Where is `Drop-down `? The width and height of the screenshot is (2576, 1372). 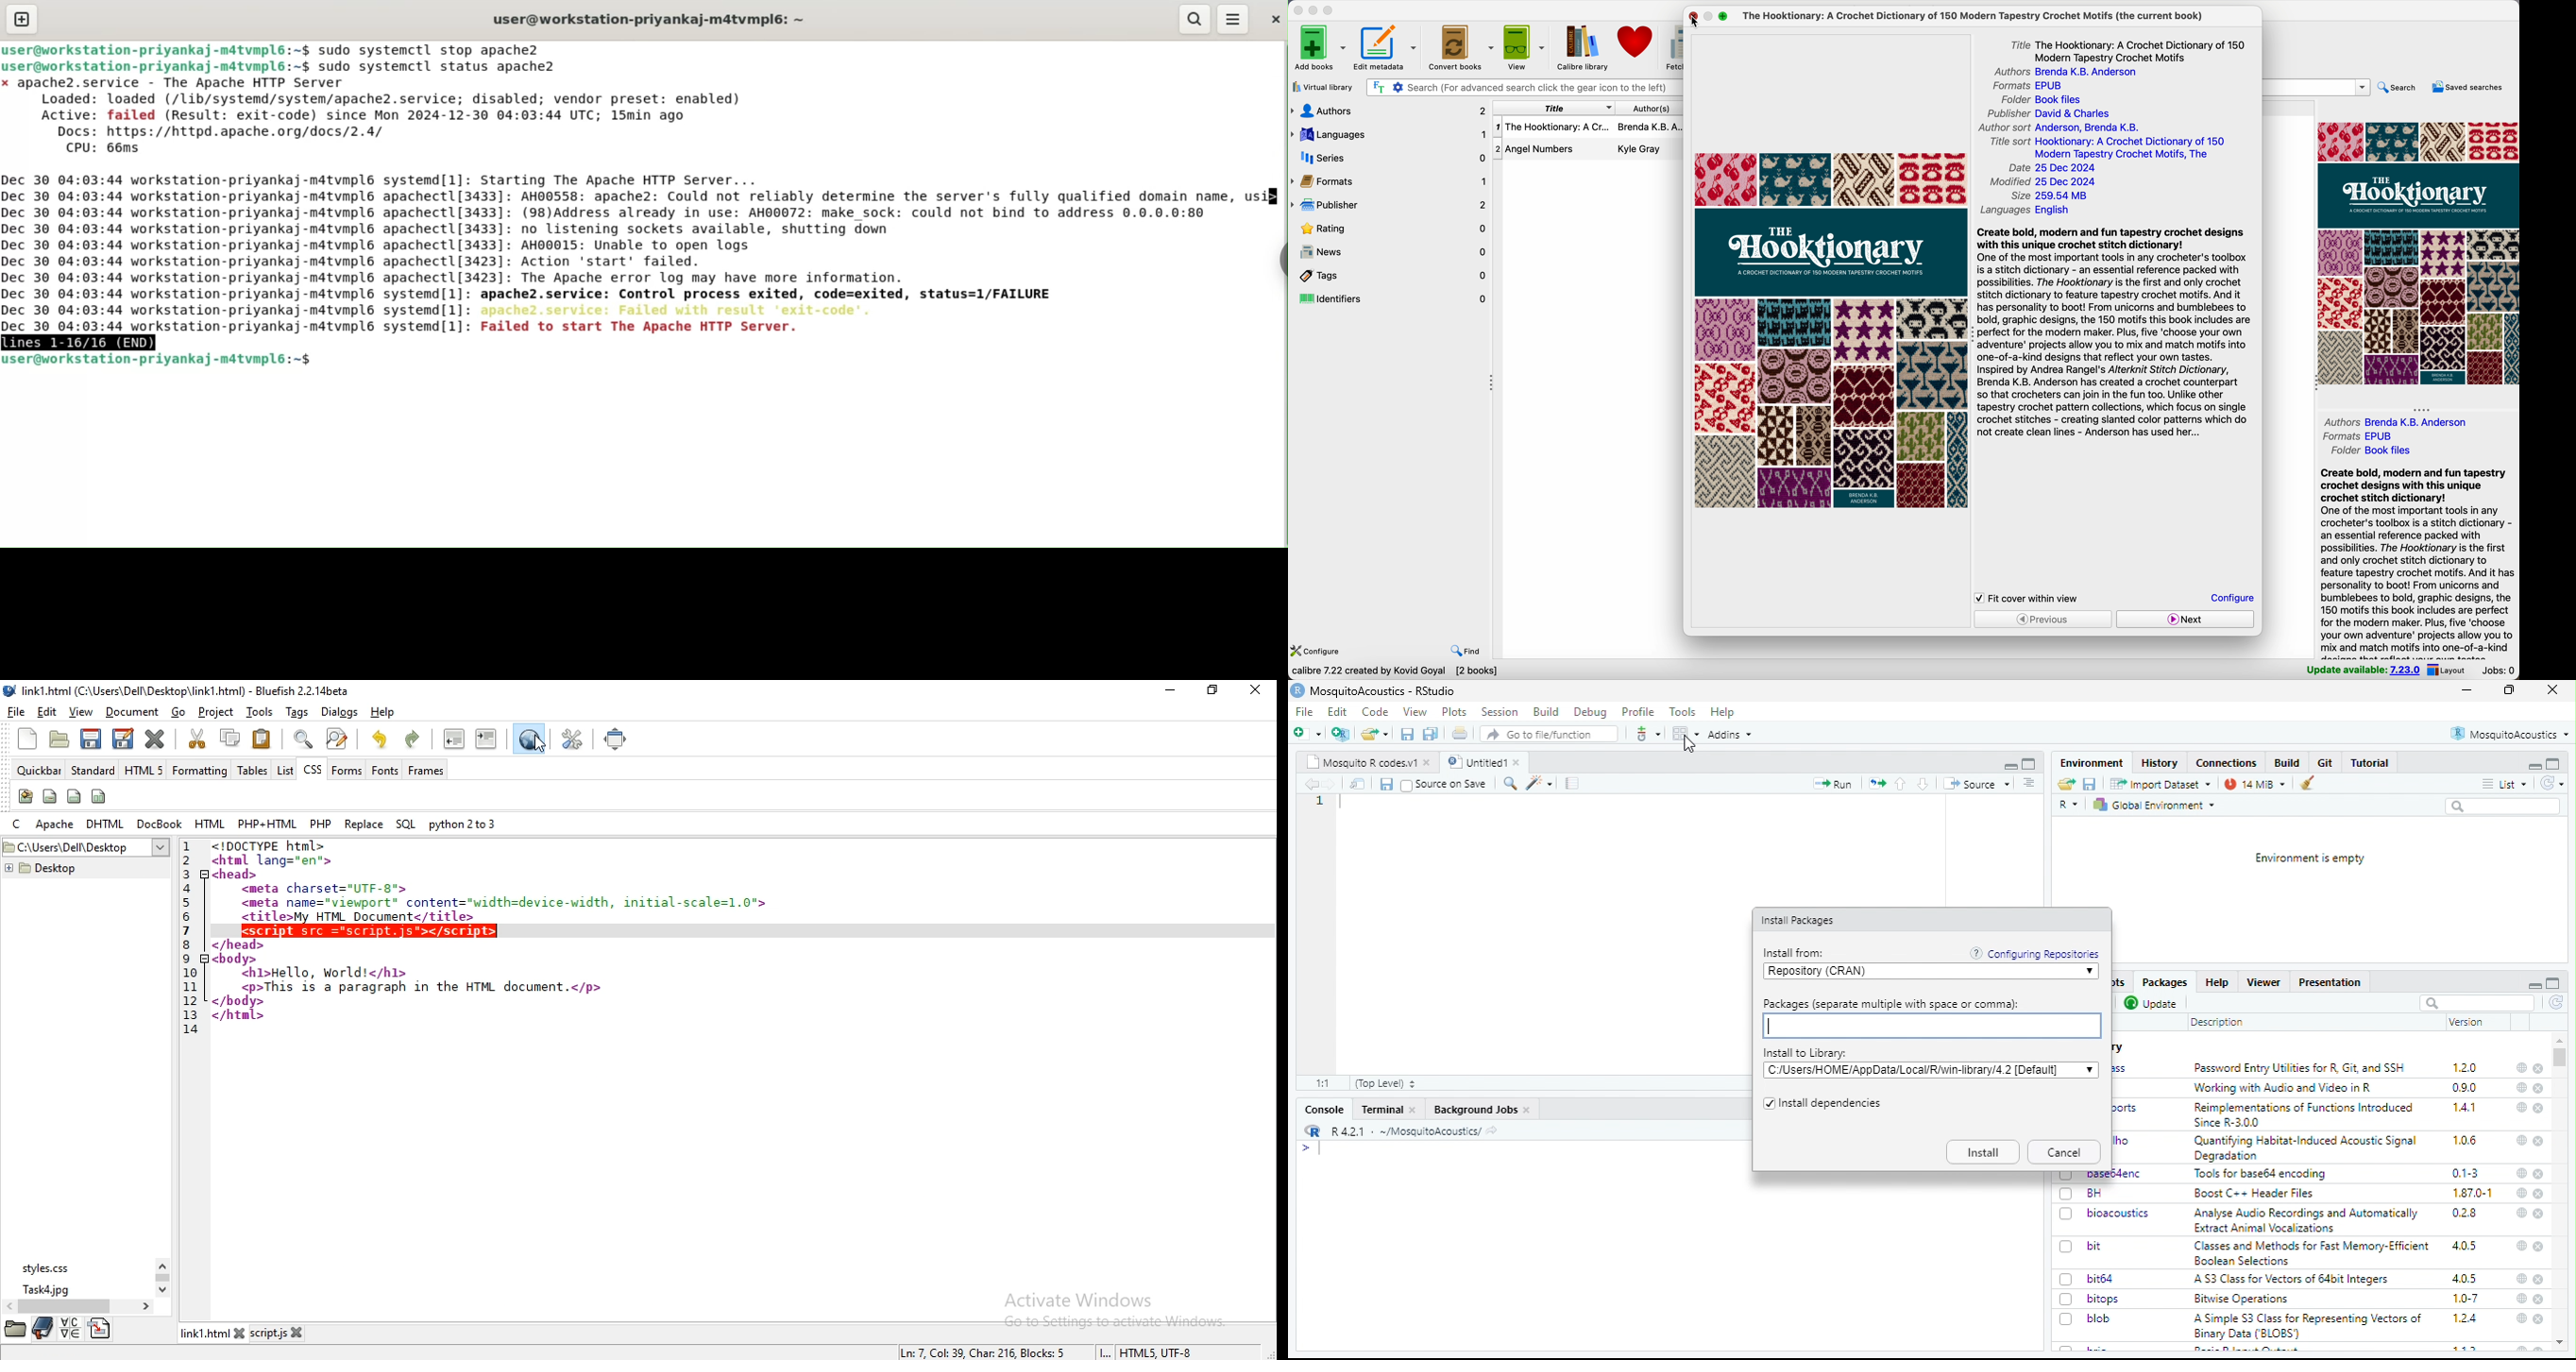 Drop-down  is located at coordinates (2089, 1069).